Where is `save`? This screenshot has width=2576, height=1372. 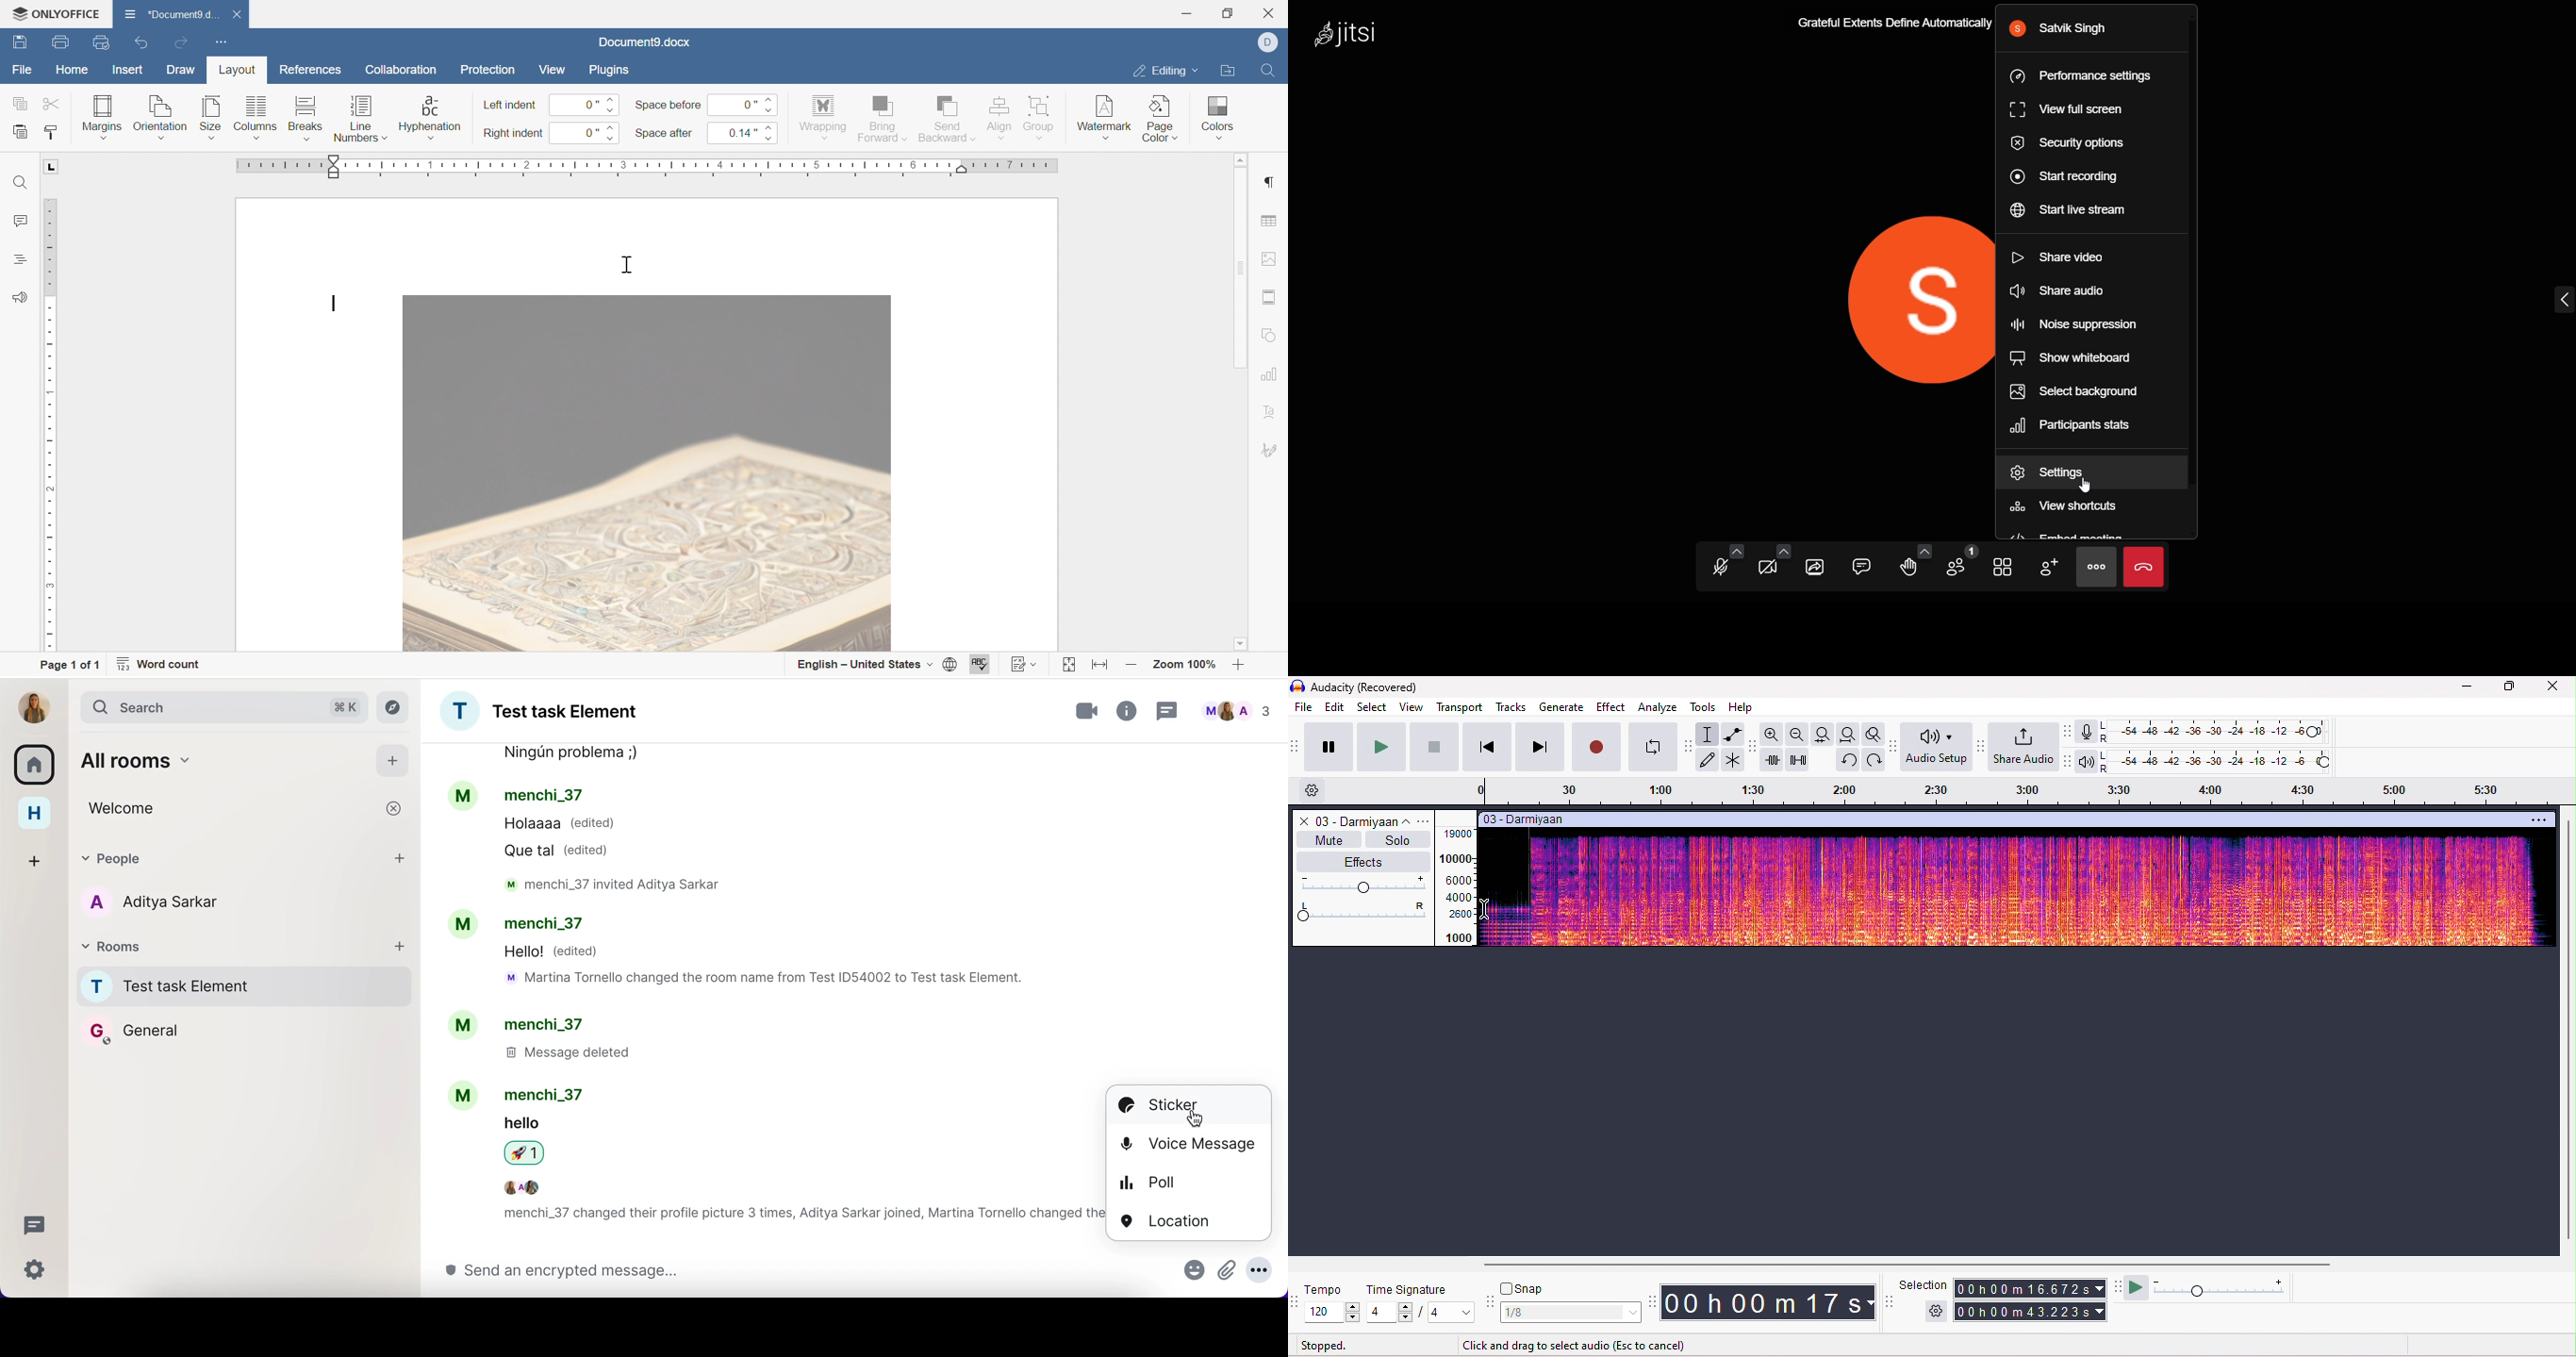
save is located at coordinates (17, 43).